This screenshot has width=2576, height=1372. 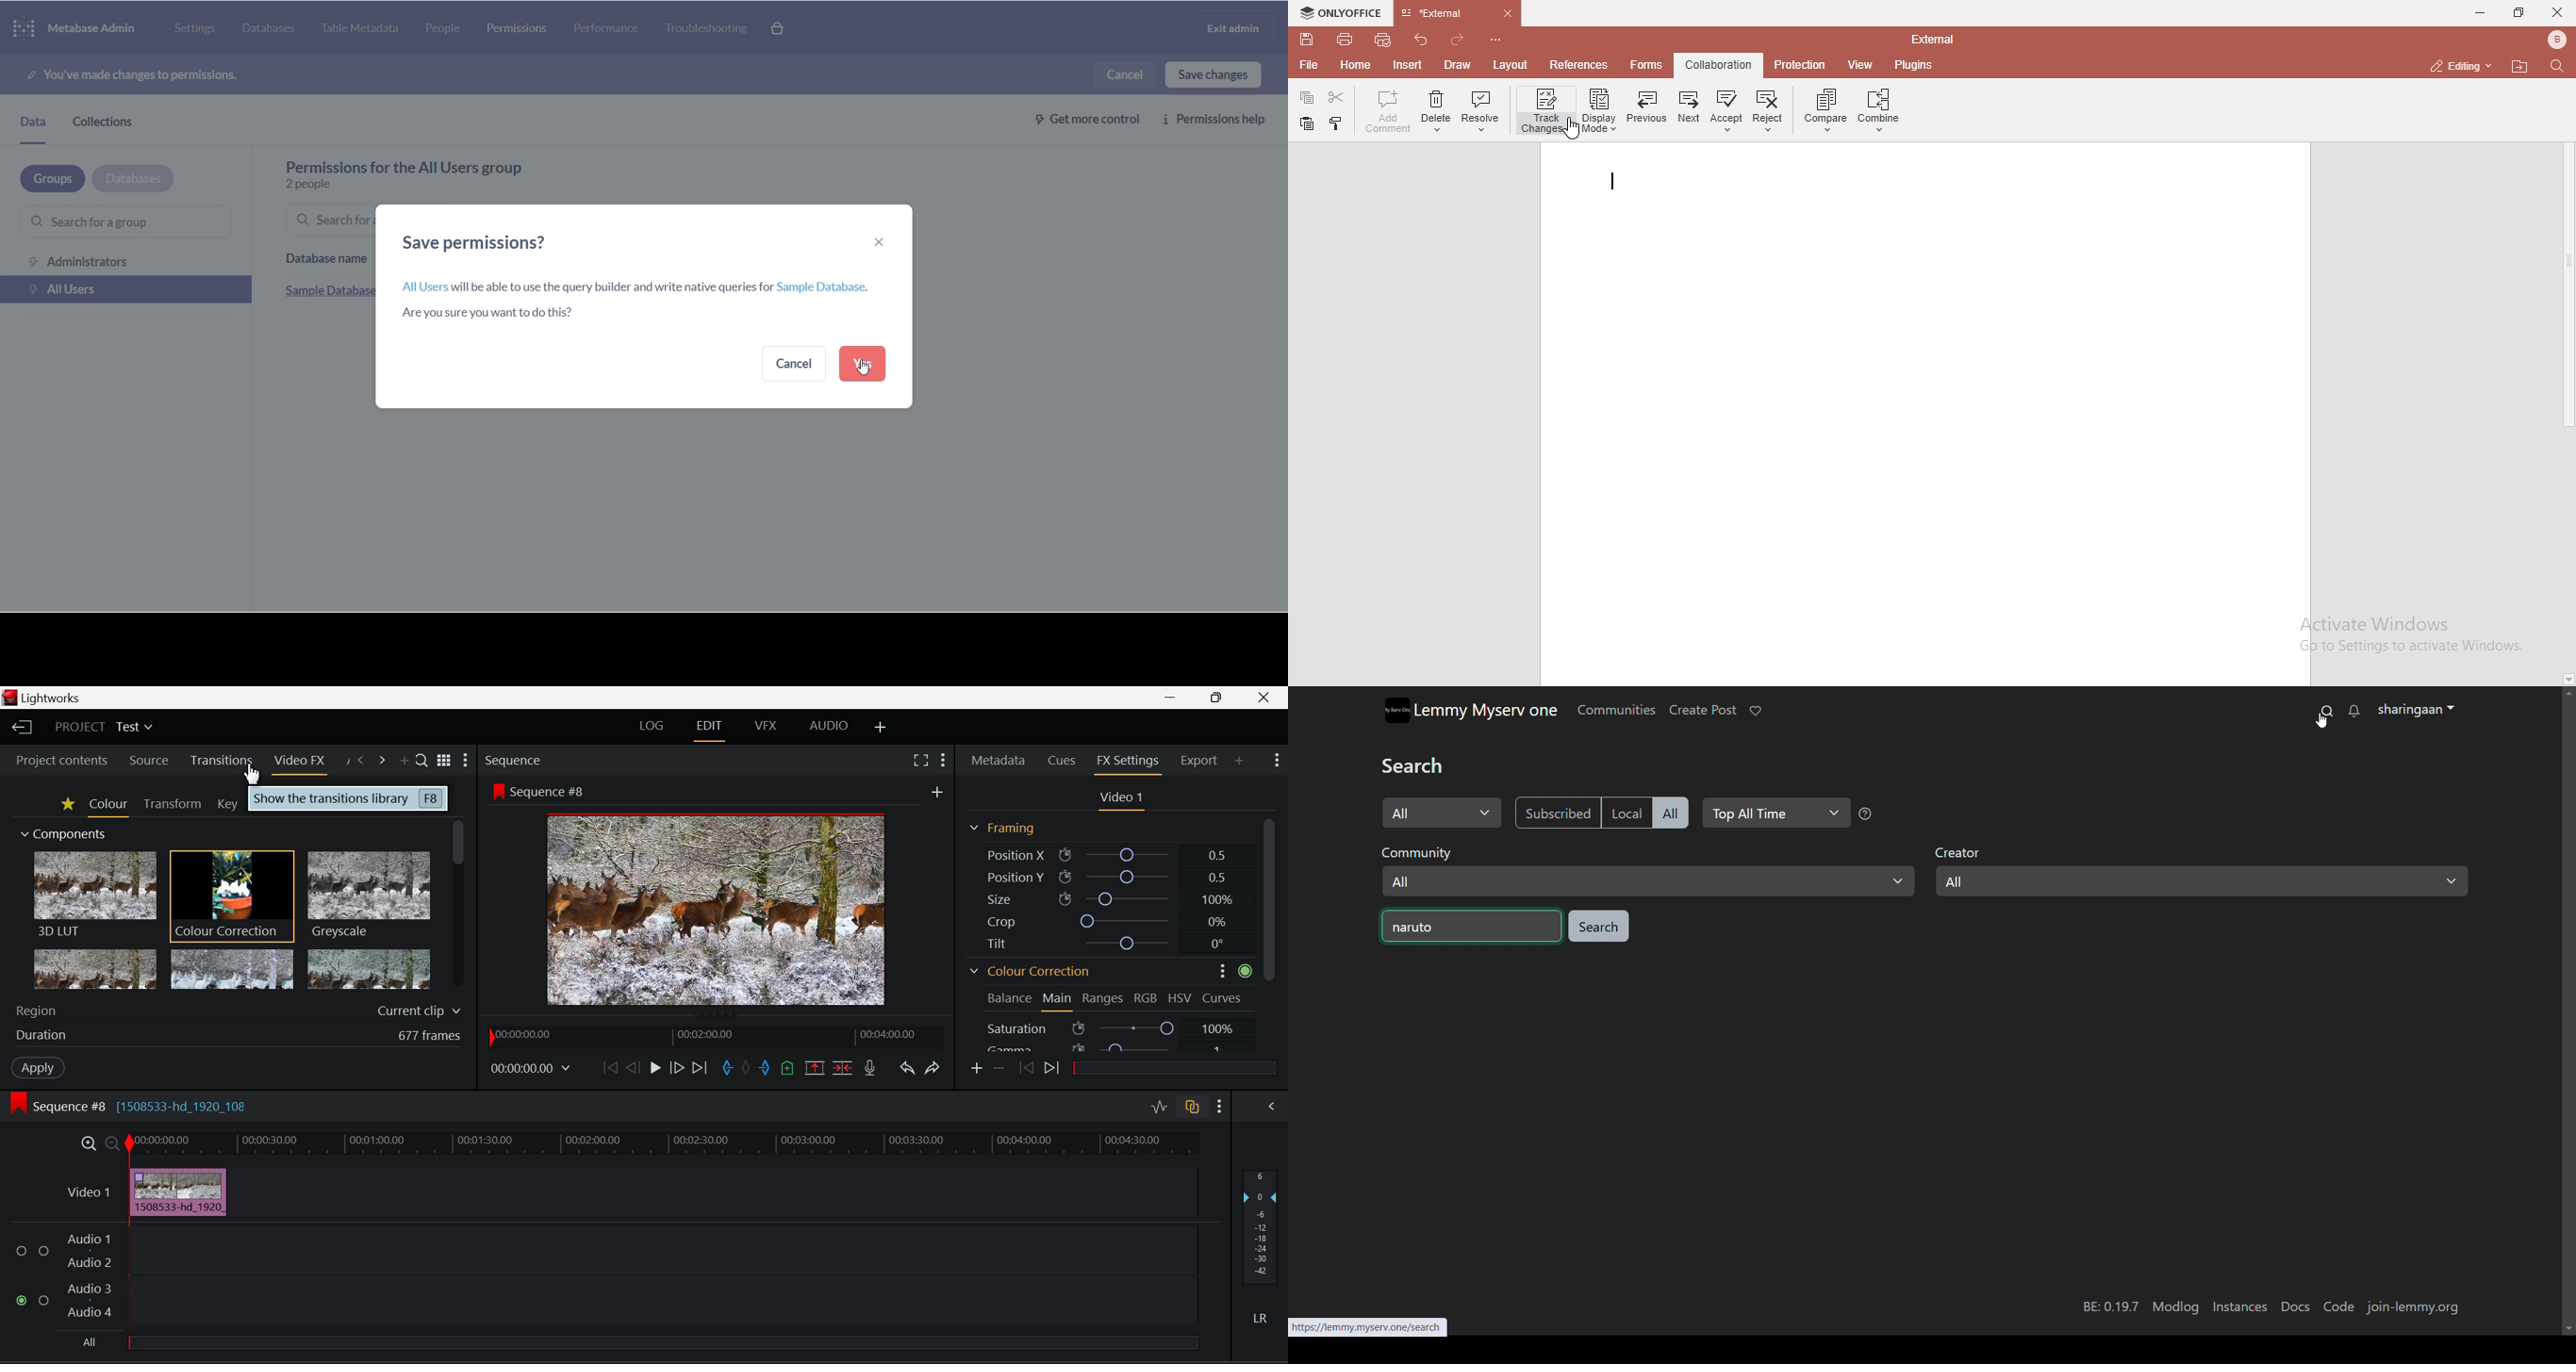 What do you see at coordinates (998, 761) in the screenshot?
I see `Metadata` at bounding box center [998, 761].